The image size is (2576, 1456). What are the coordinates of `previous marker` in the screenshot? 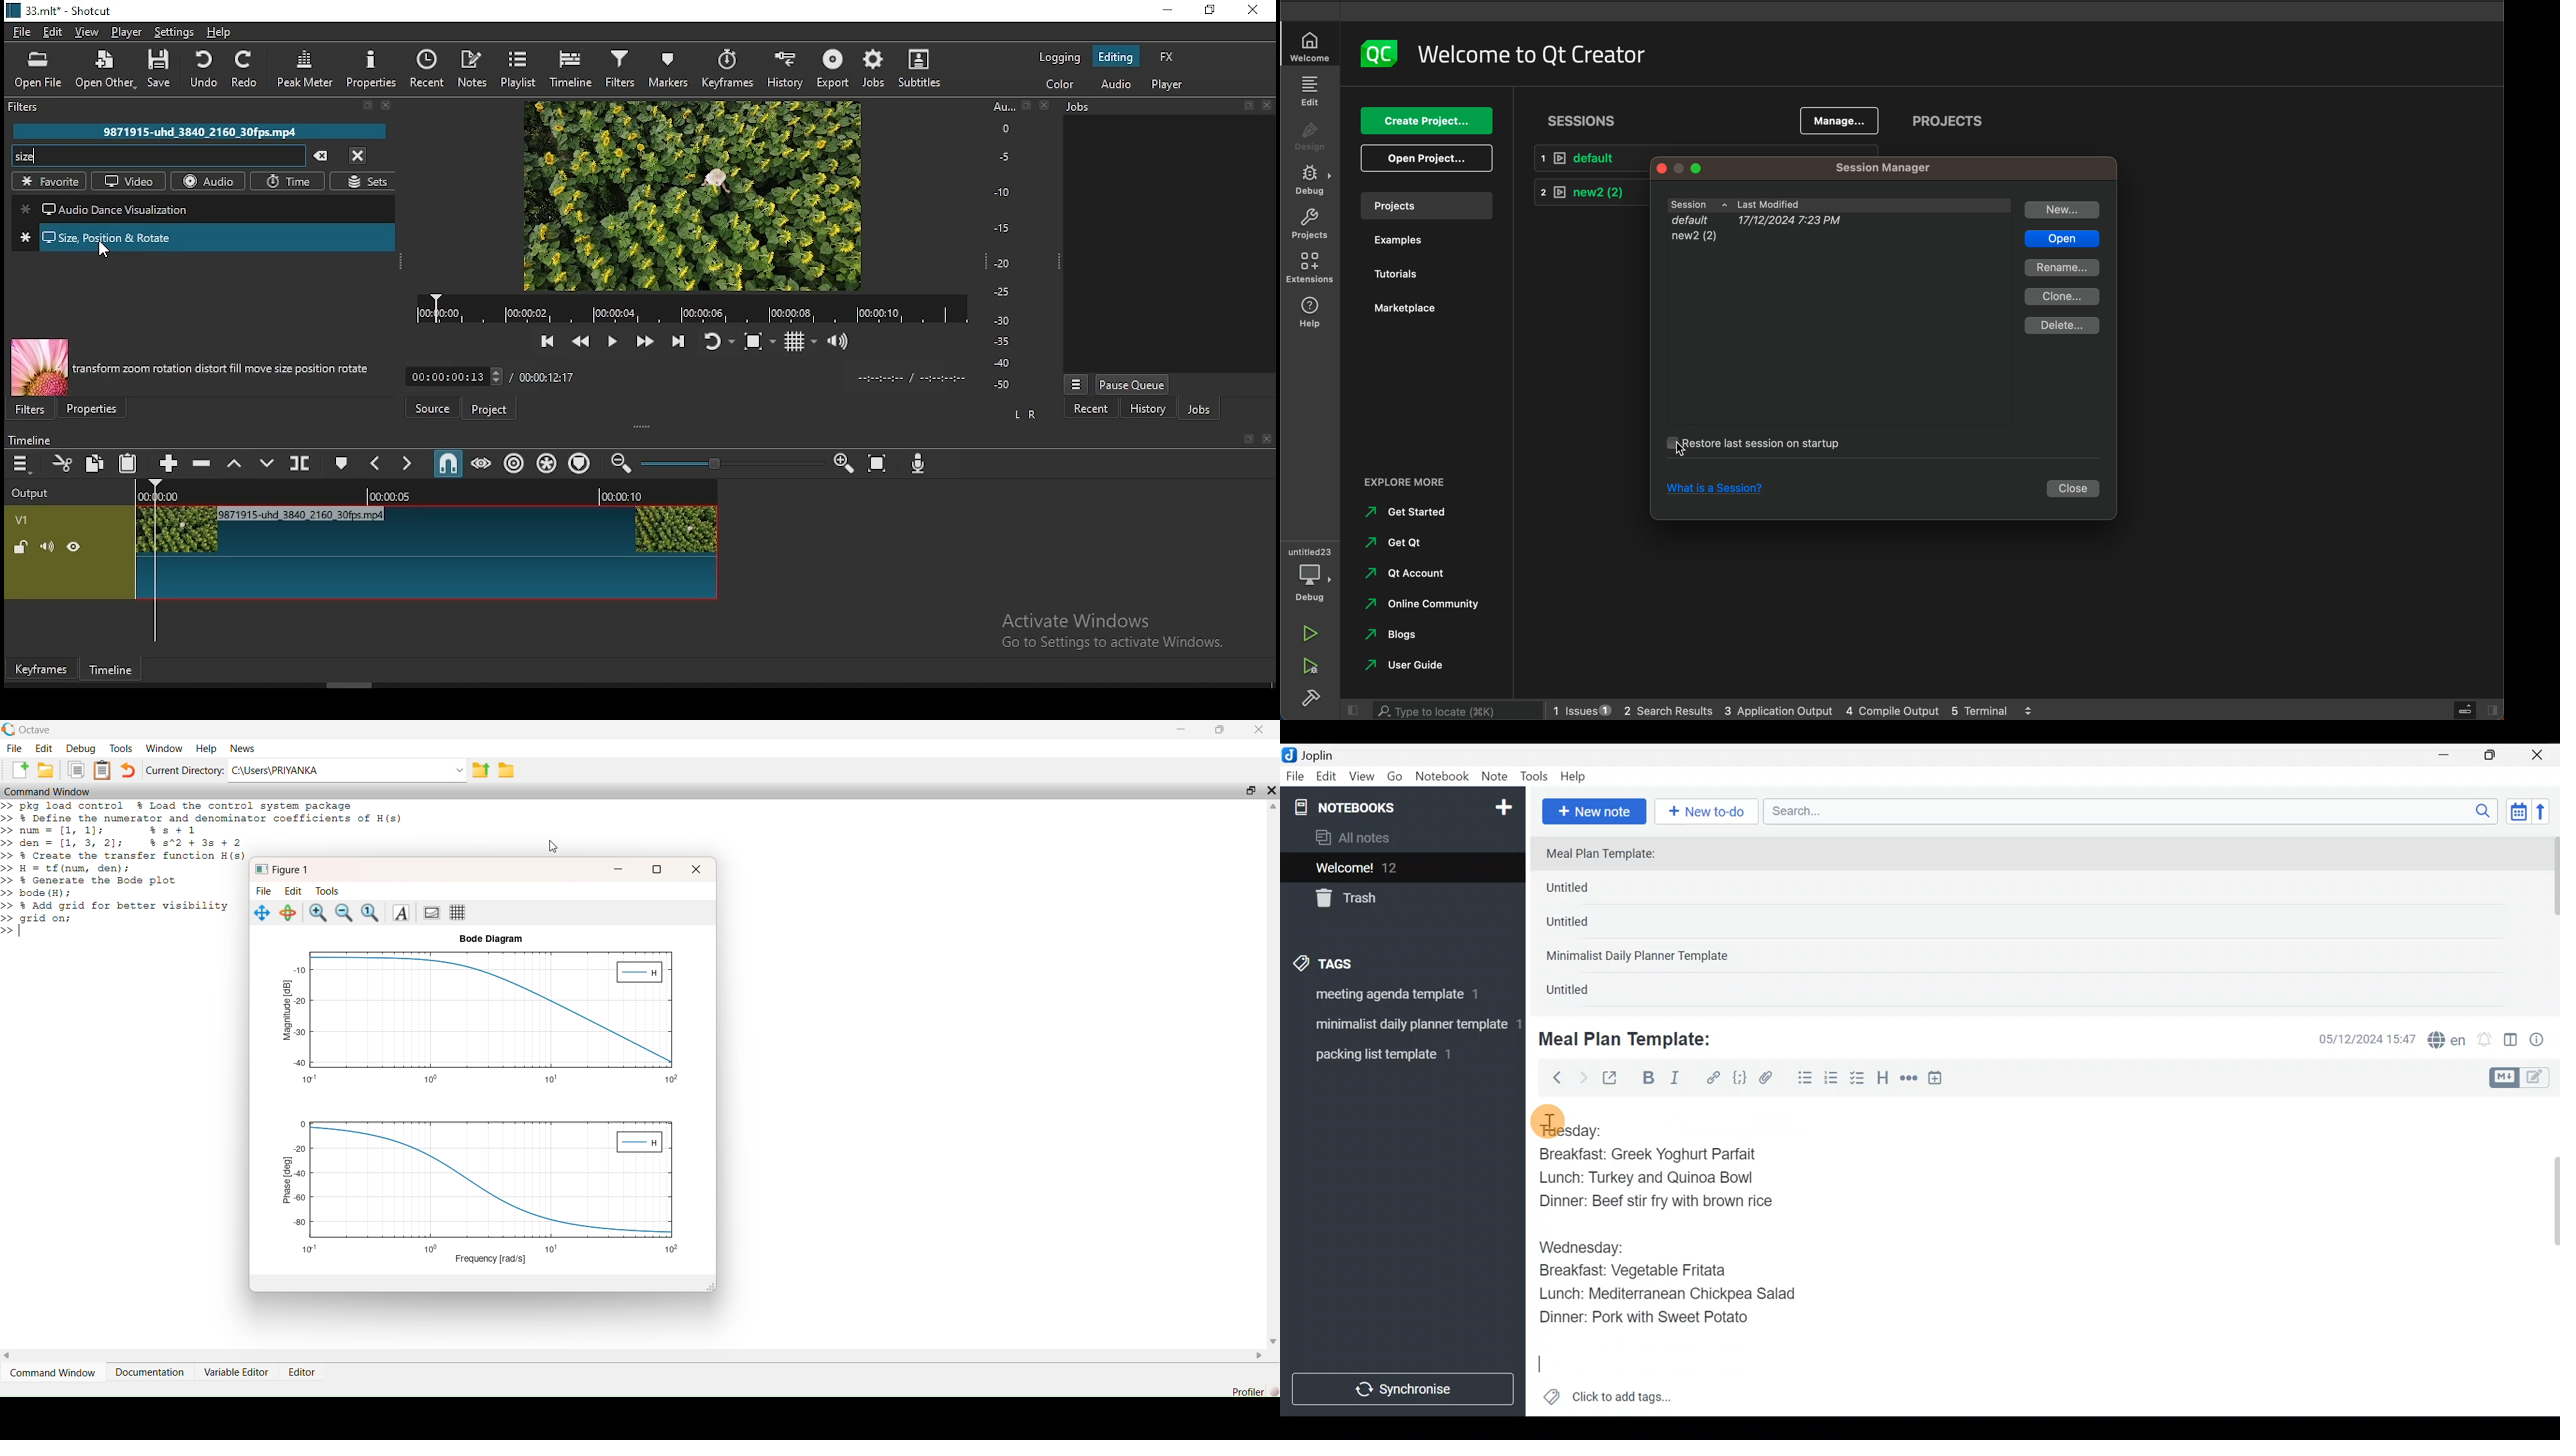 It's located at (376, 463).